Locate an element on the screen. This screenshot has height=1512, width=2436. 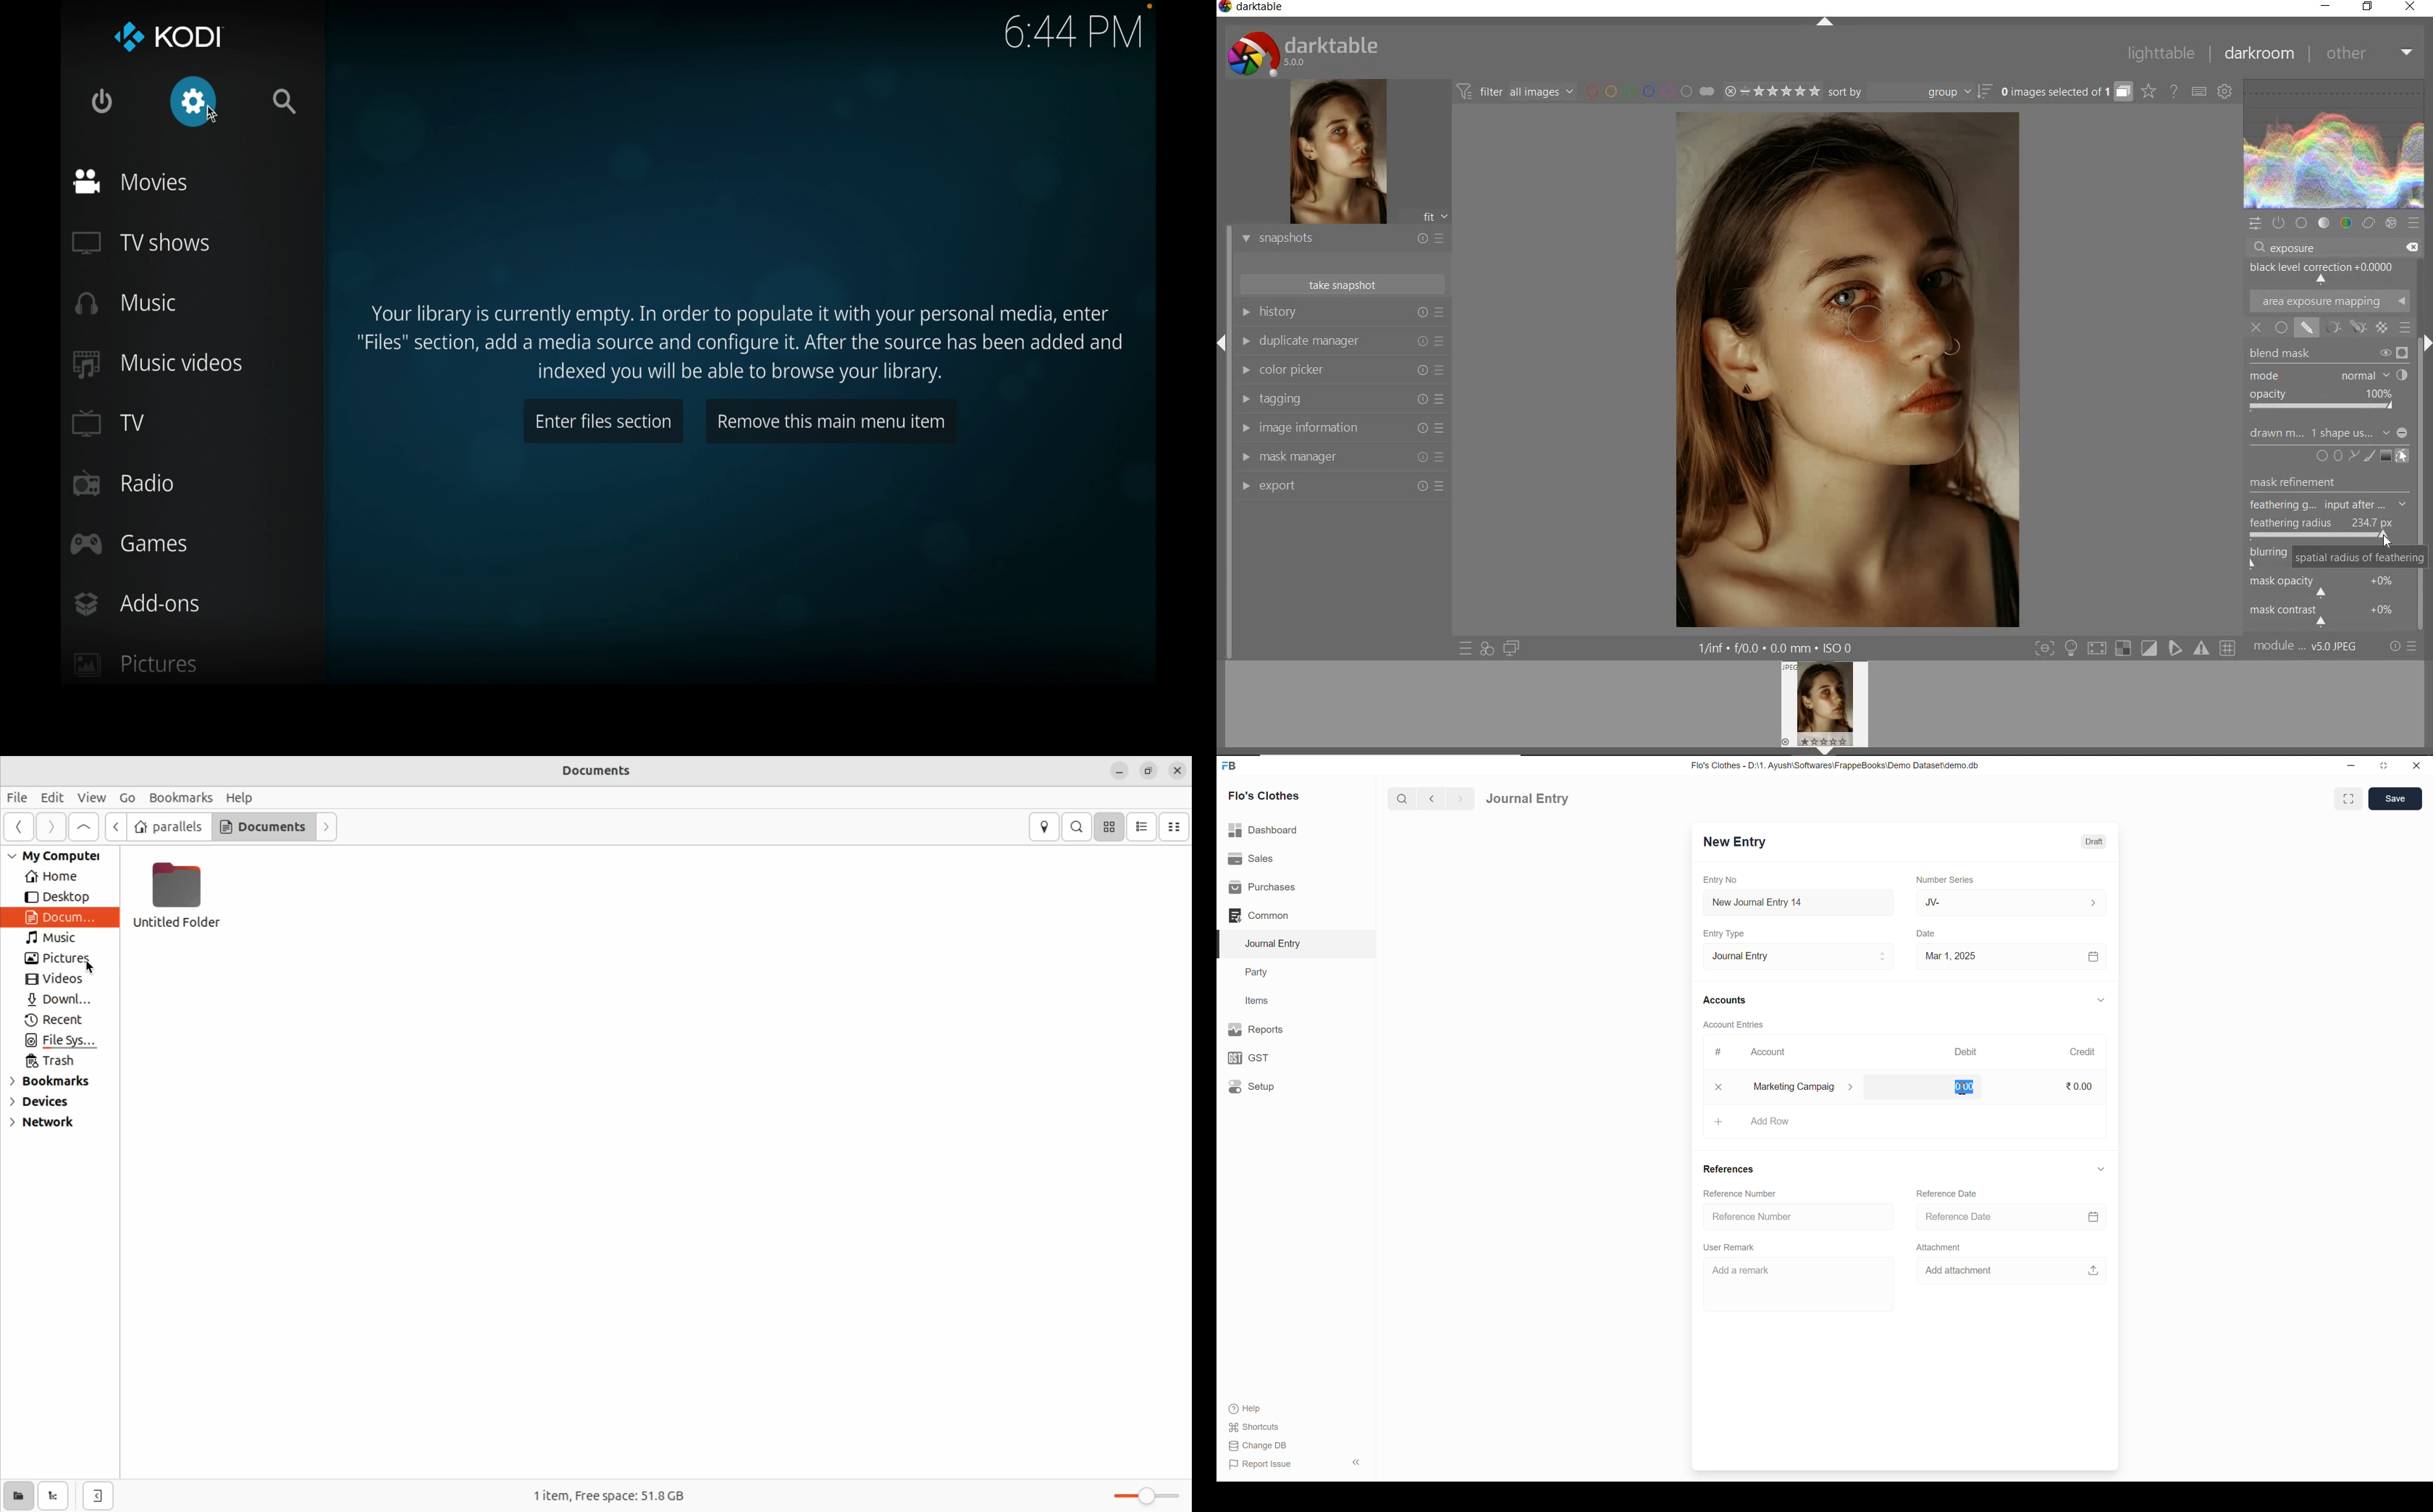
filter by image color is located at coordinates (1650, 92).